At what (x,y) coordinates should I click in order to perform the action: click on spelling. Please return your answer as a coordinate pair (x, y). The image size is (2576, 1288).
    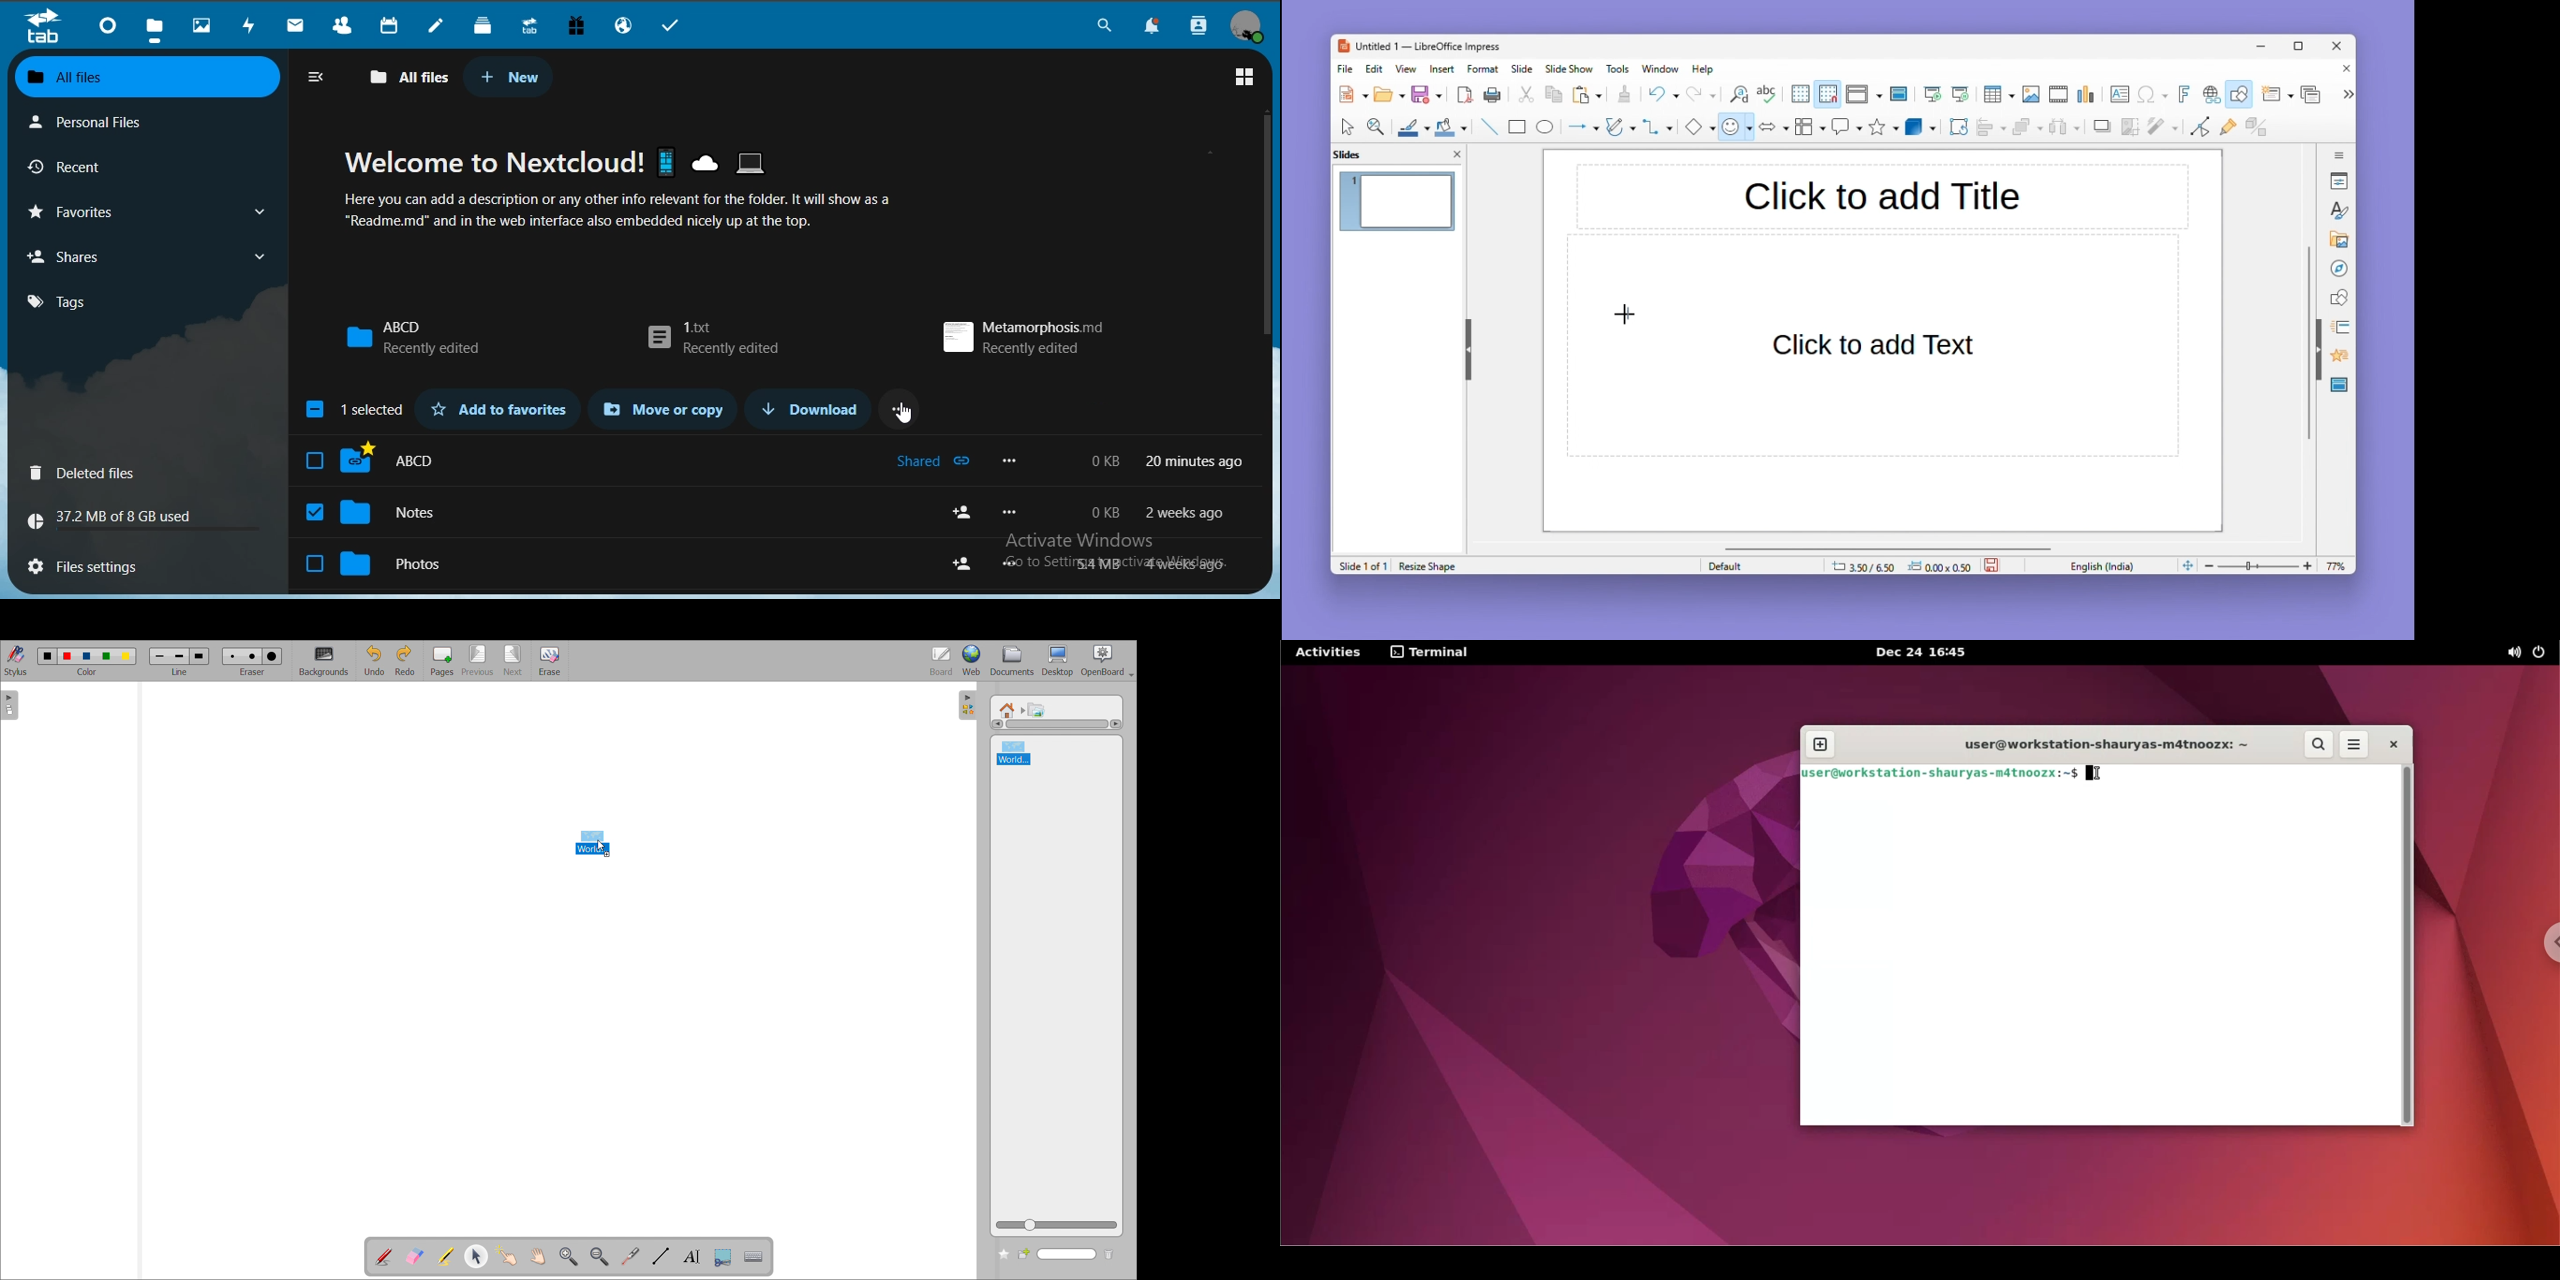
    Looking at the image, I should click on (1767, 95).